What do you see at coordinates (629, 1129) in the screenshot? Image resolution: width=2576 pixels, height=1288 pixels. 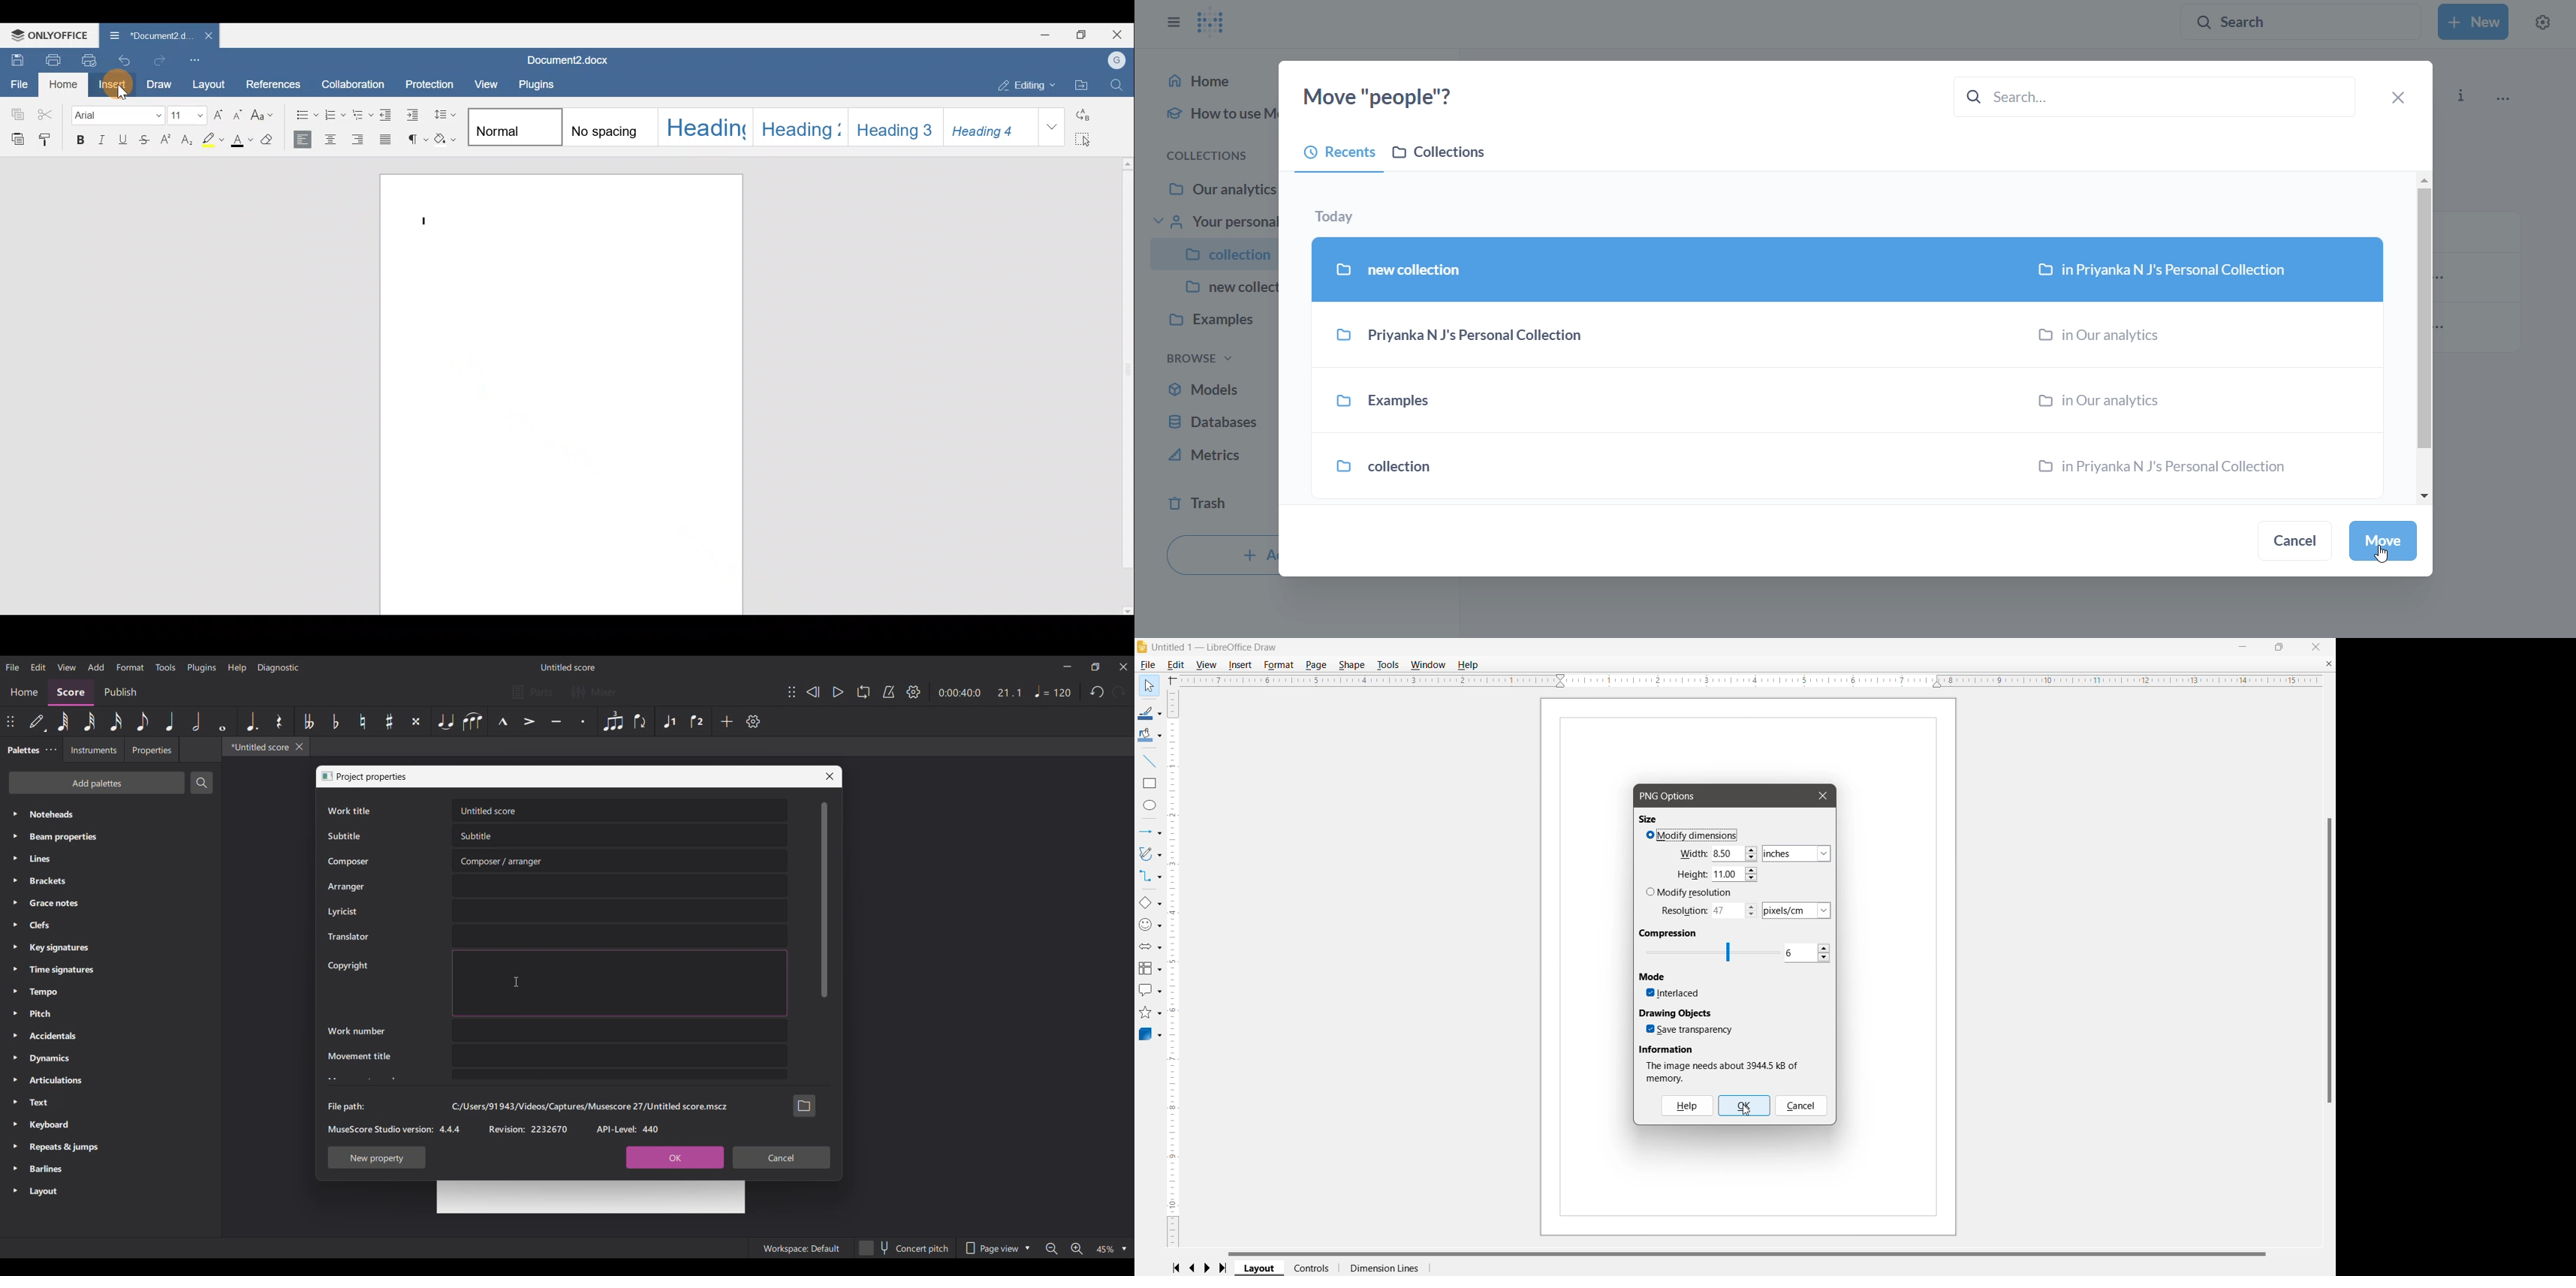 I see `API-Level: 440` at bounding box center [629, 1129].